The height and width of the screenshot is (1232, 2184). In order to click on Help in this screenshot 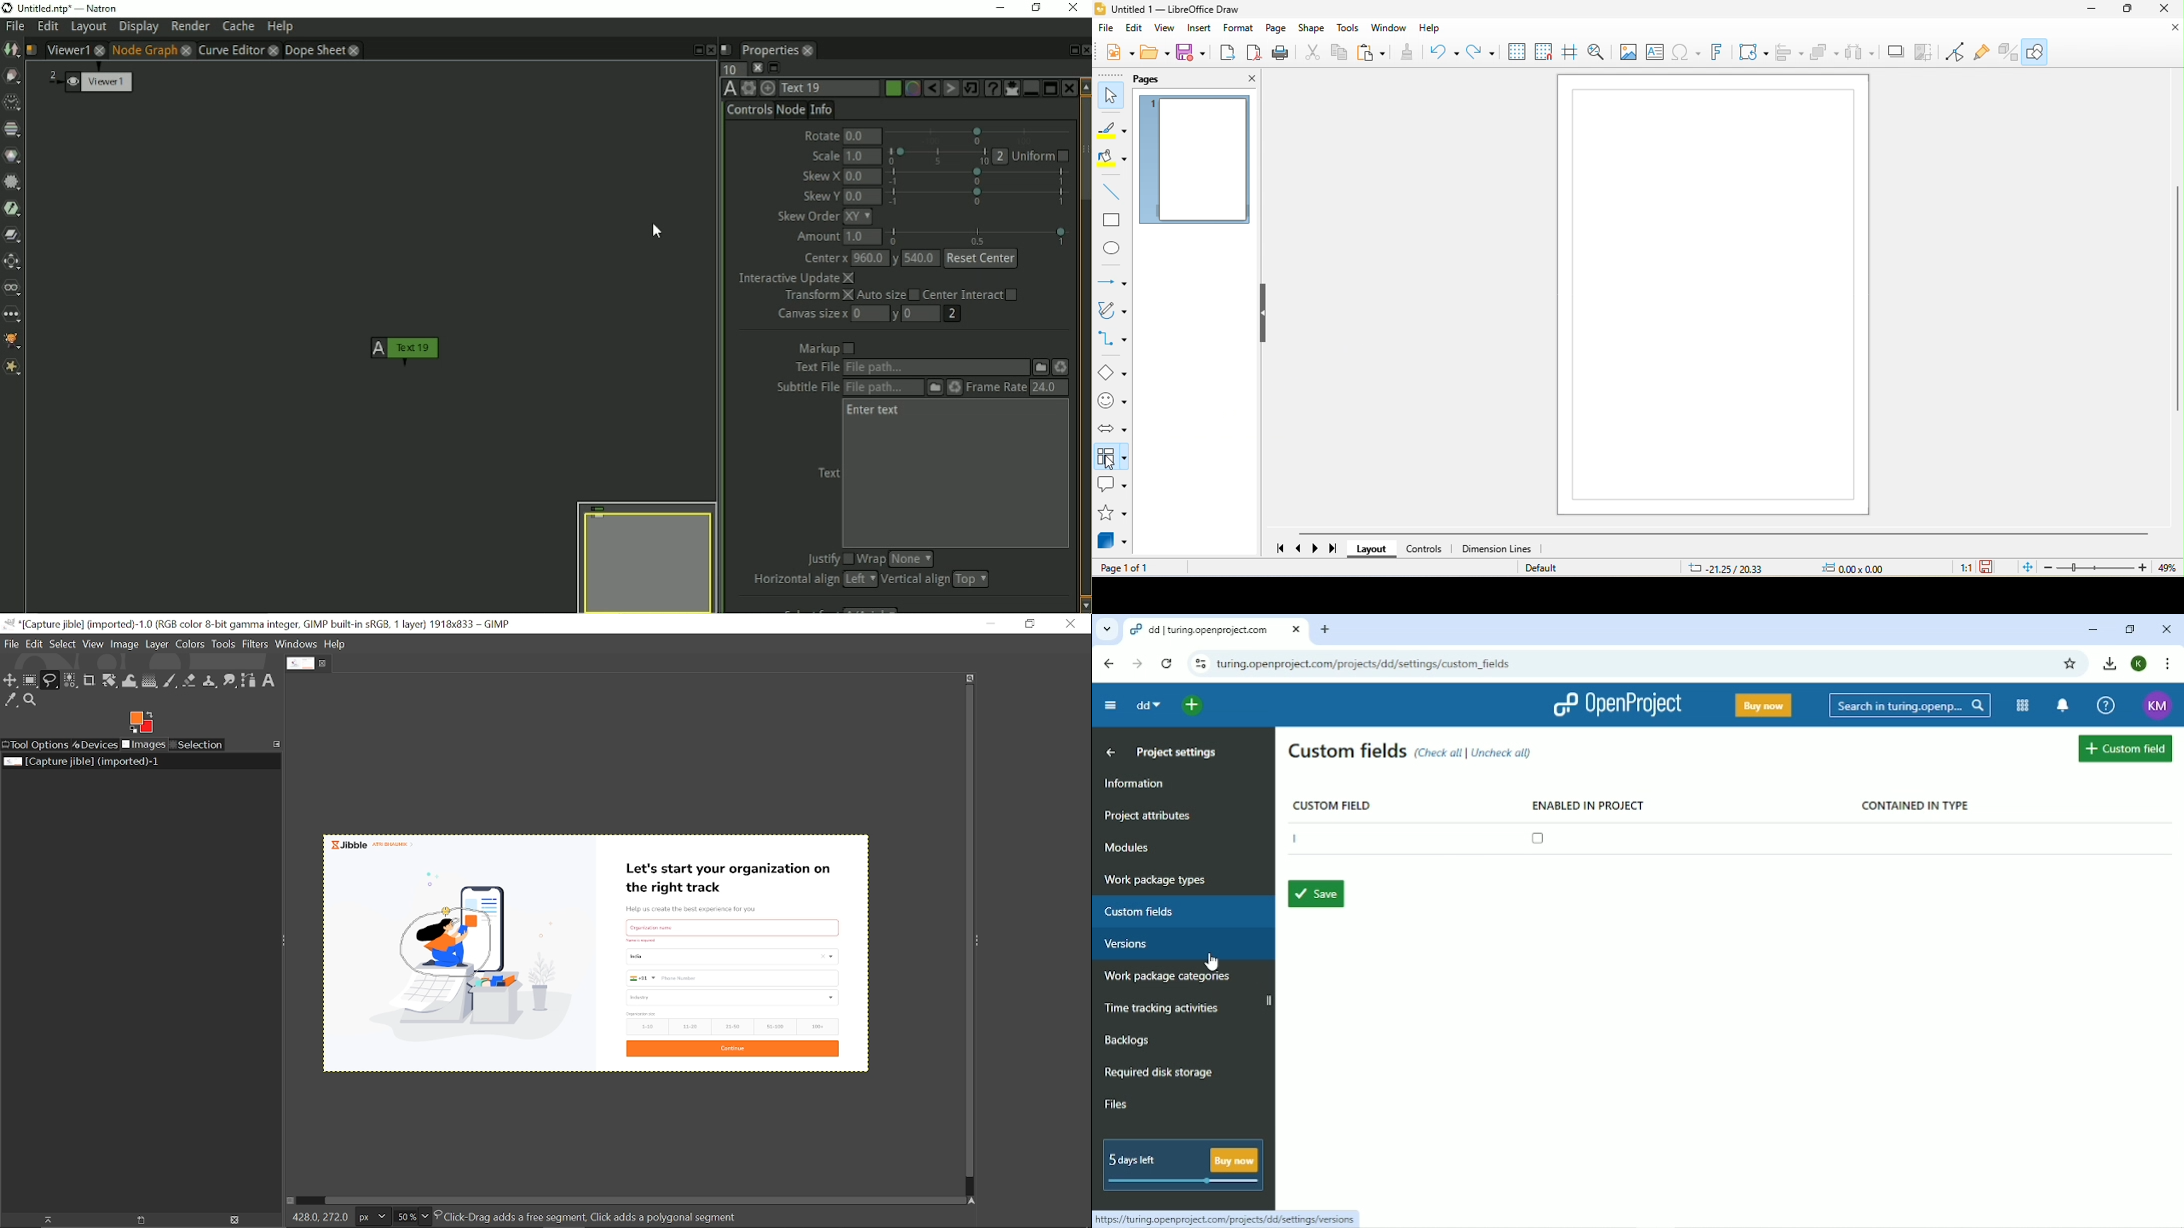, I will do `click(2107, 705)`.